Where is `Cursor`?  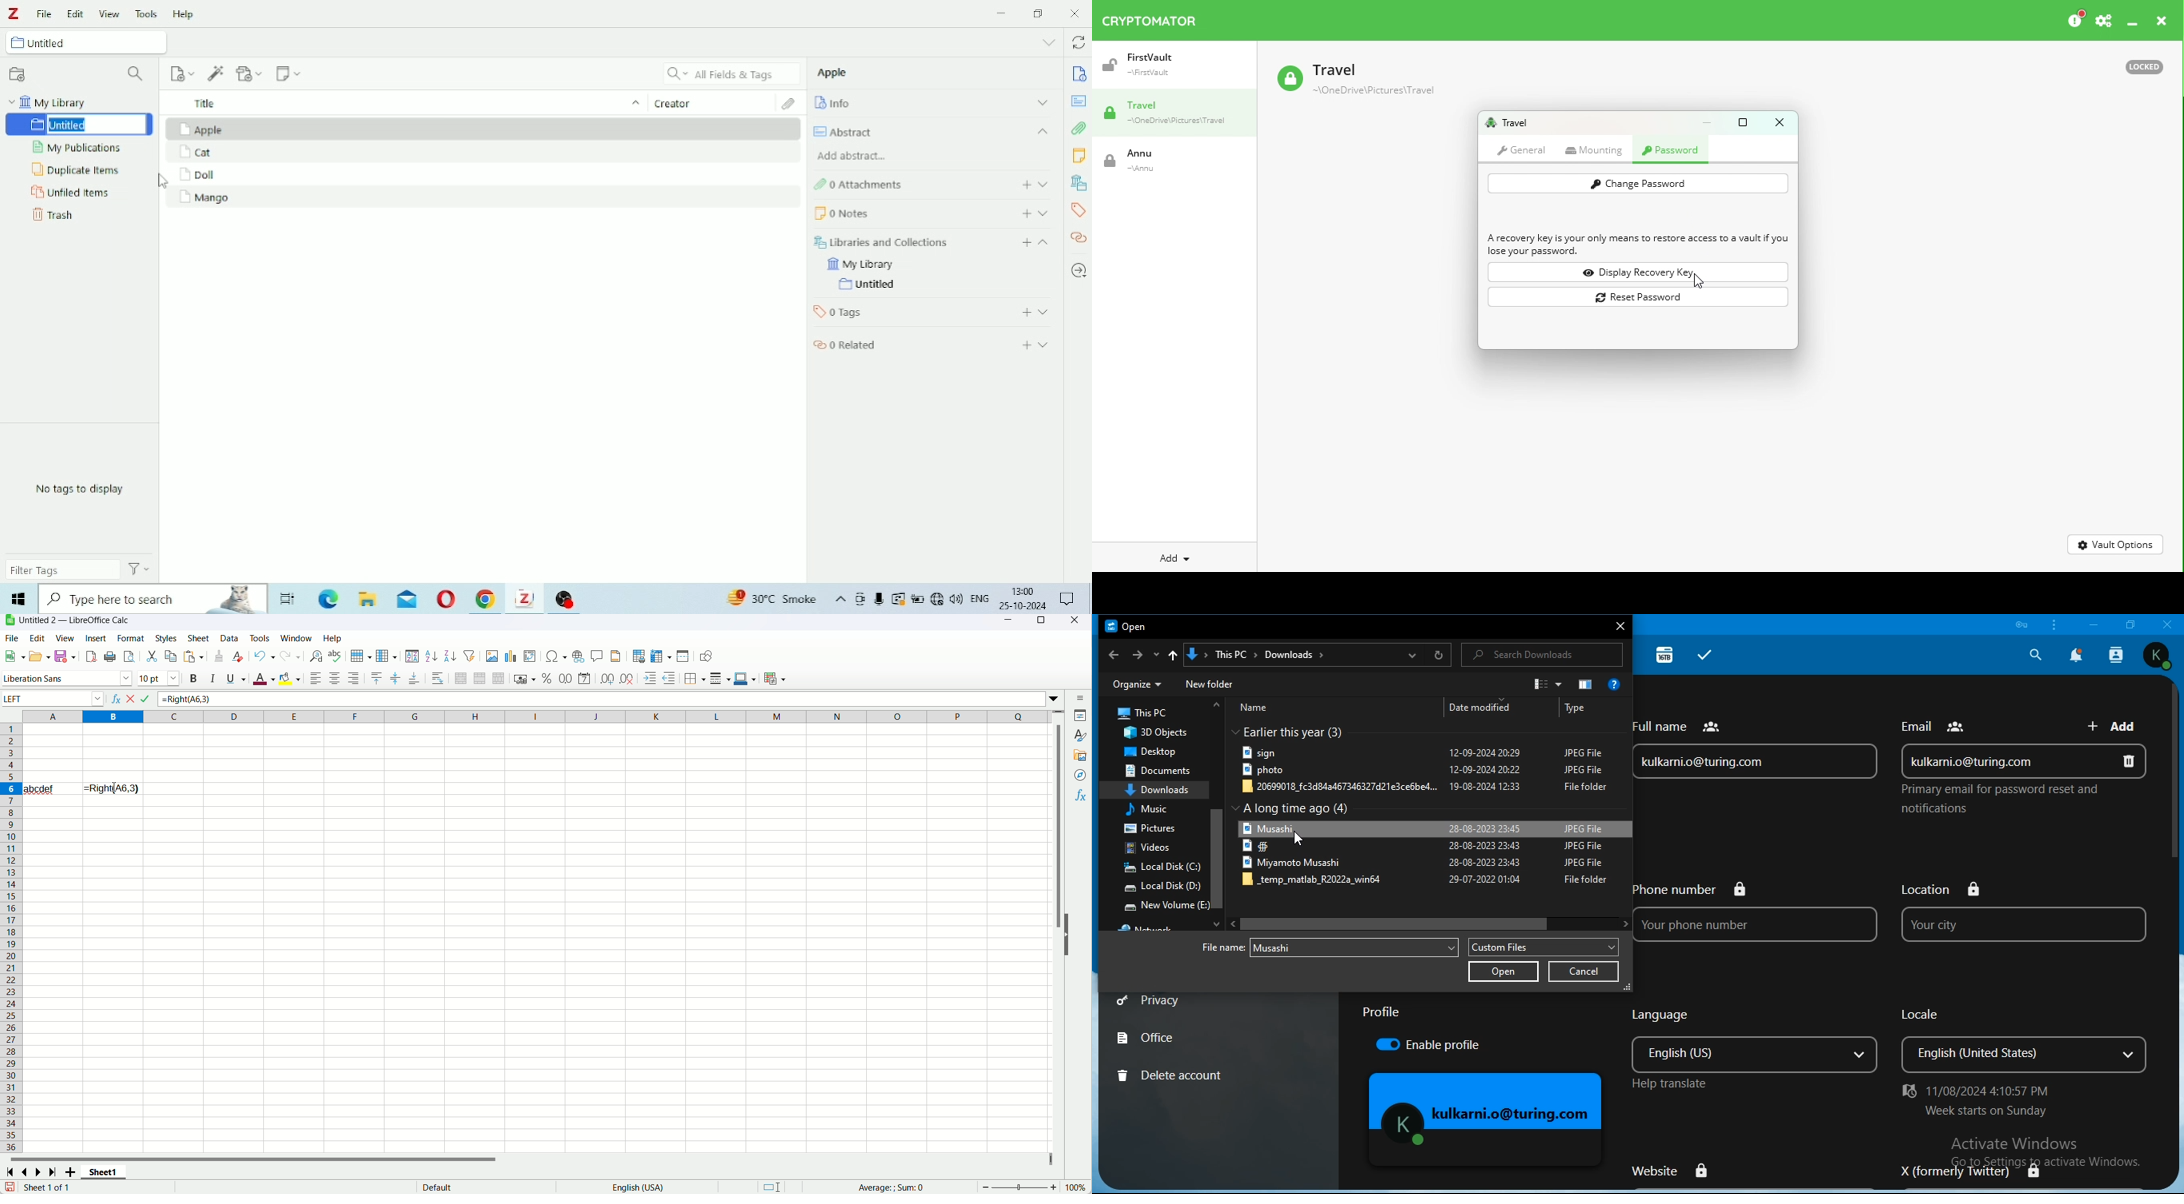 Cursor is located at coordinates (1398, 923).